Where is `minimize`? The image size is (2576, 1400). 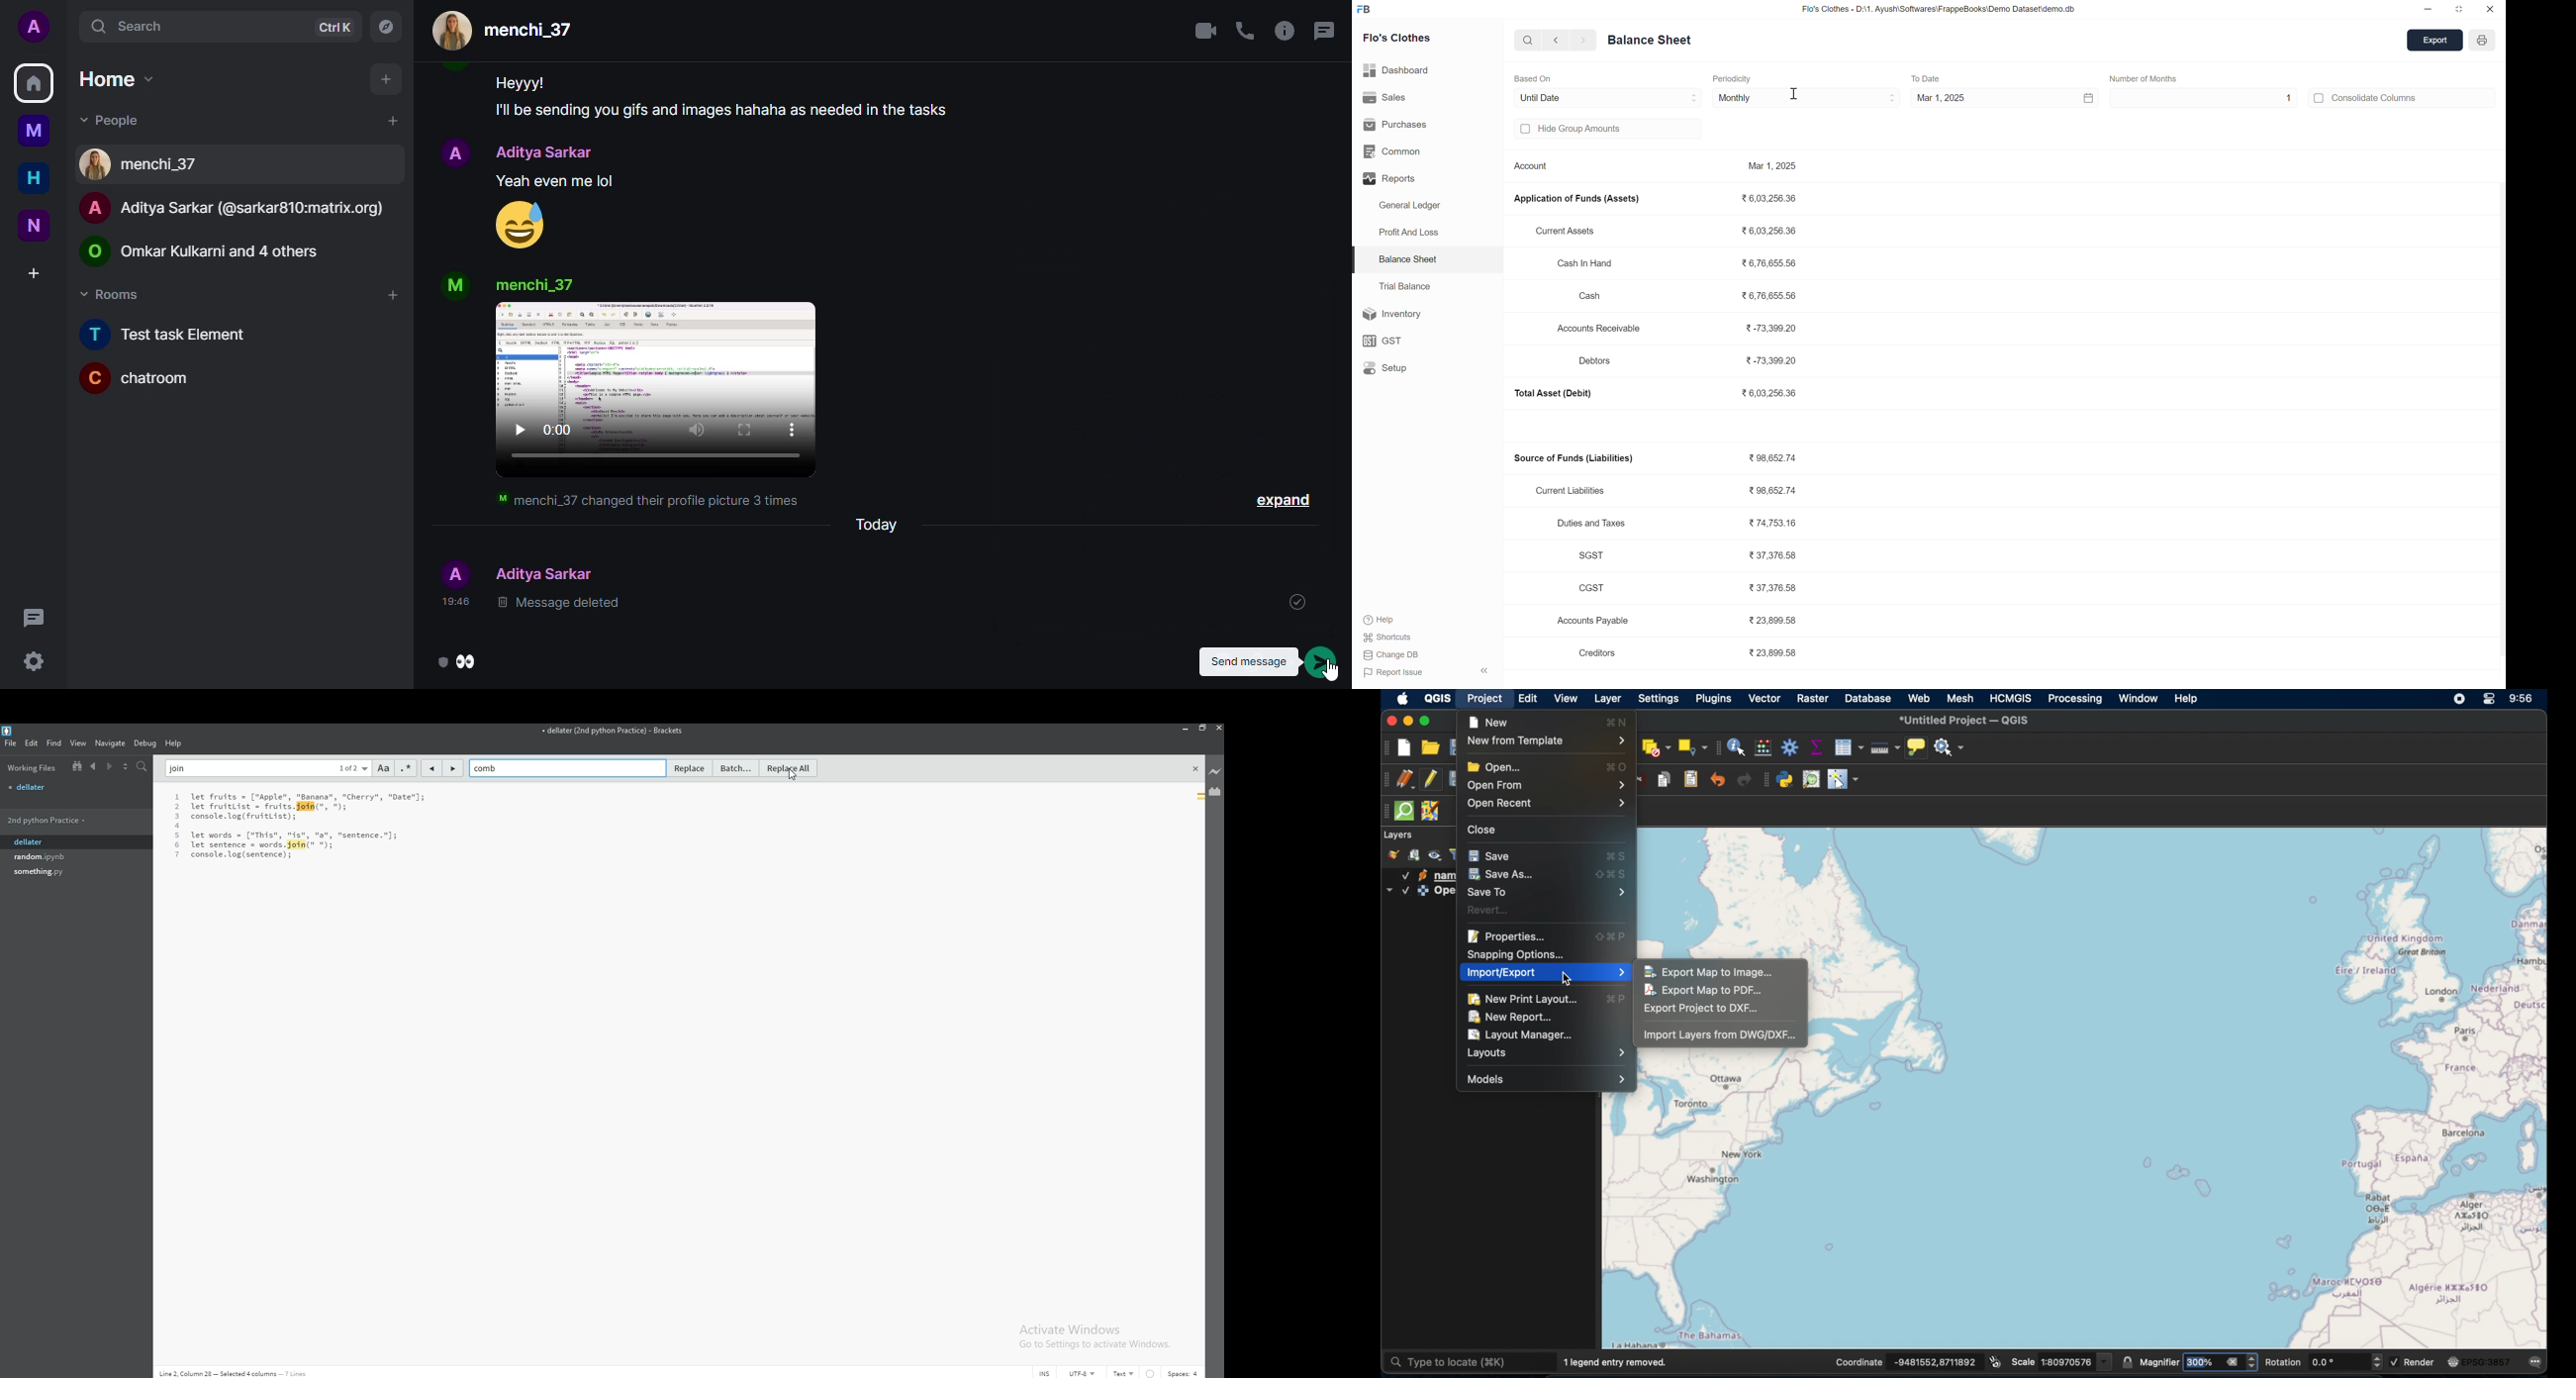 minimize is located at coordinates (2426, 9).